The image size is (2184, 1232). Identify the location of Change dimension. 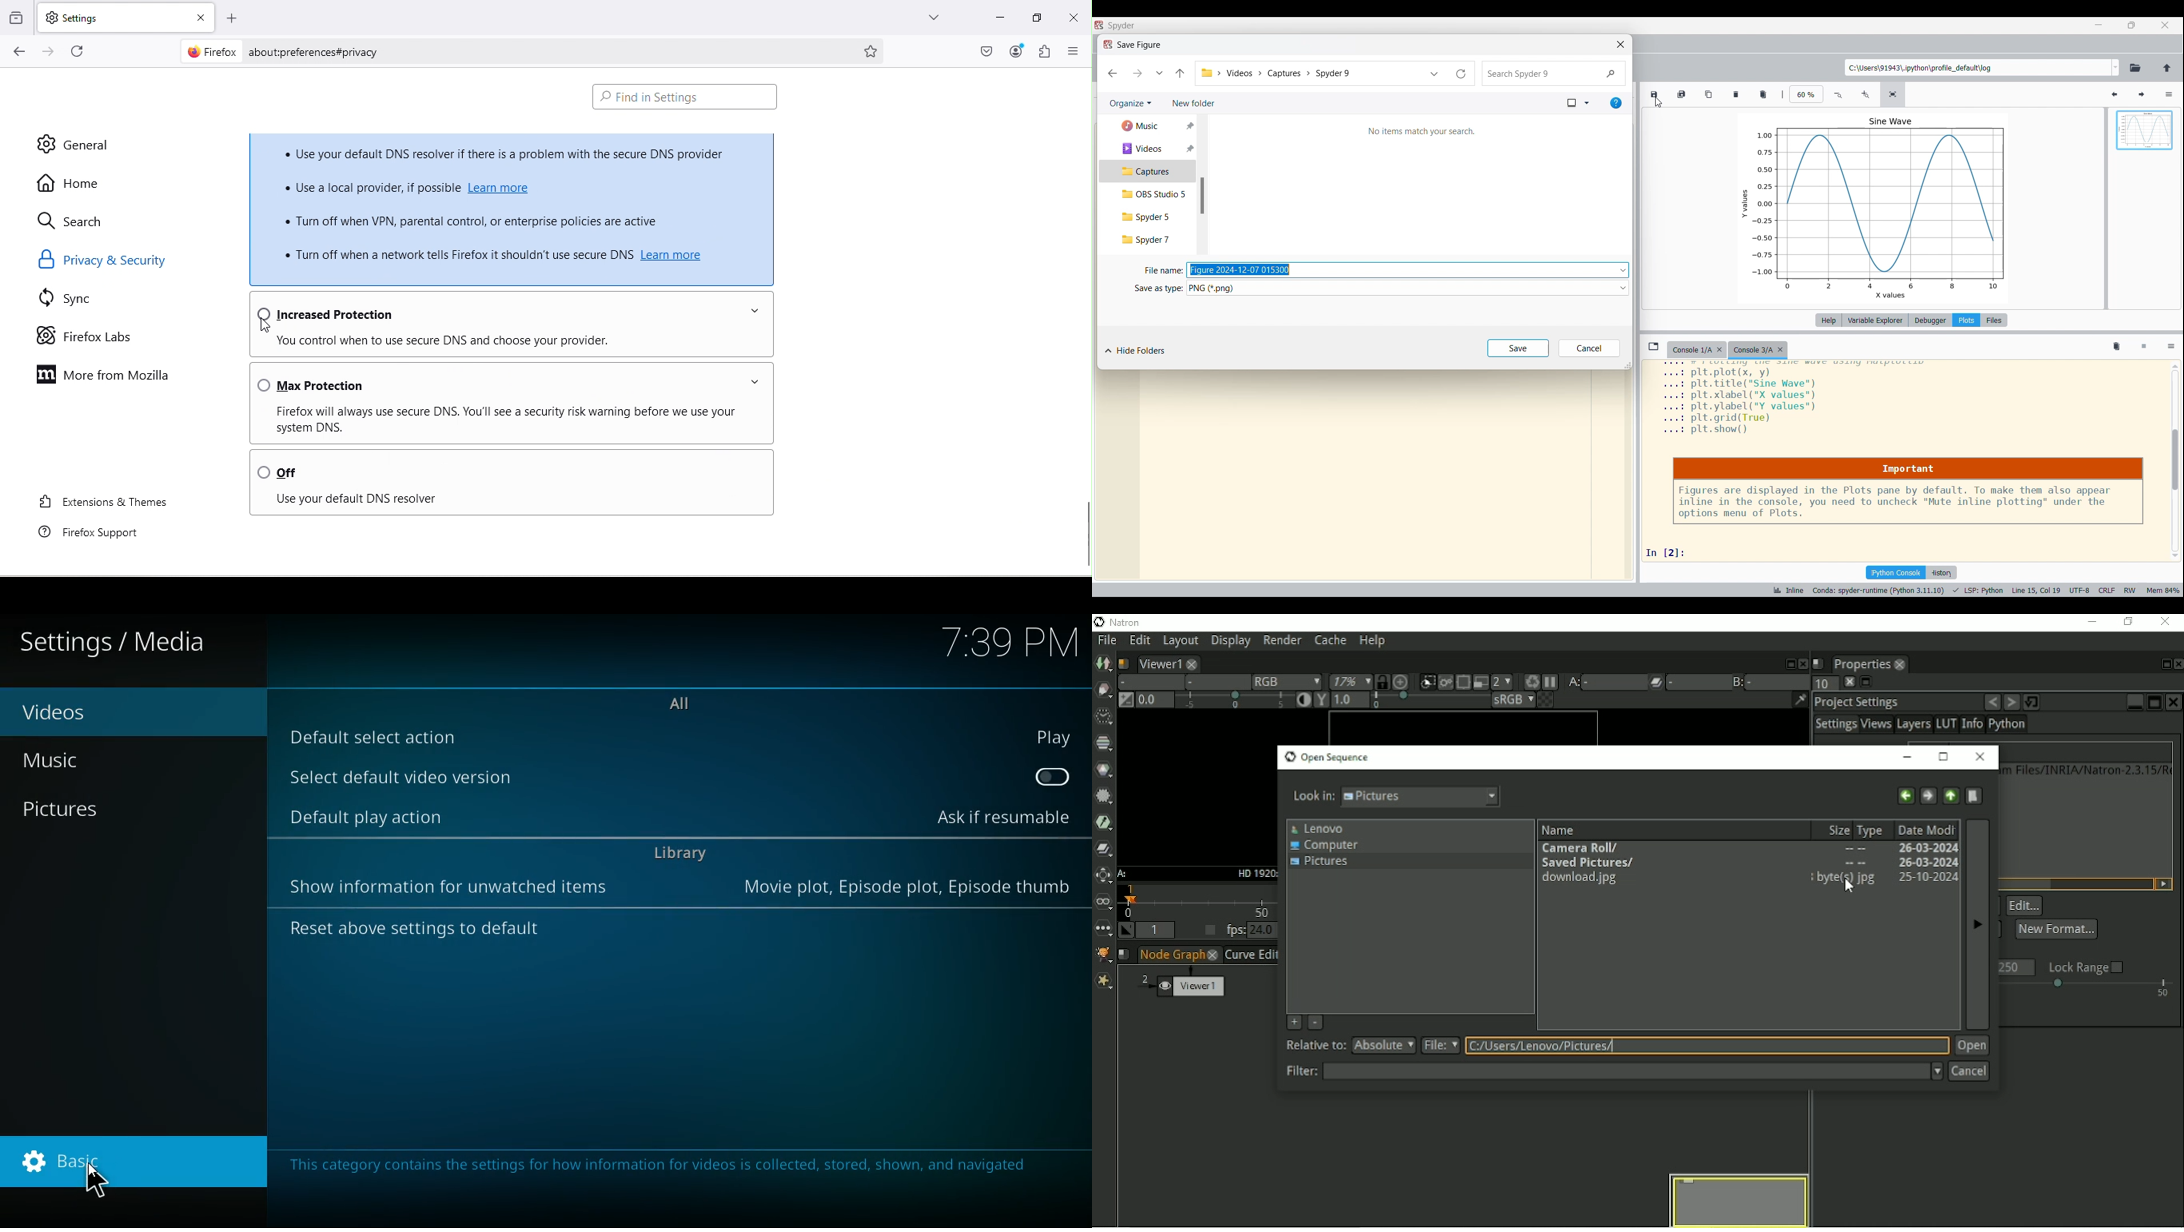
(1628, 366).